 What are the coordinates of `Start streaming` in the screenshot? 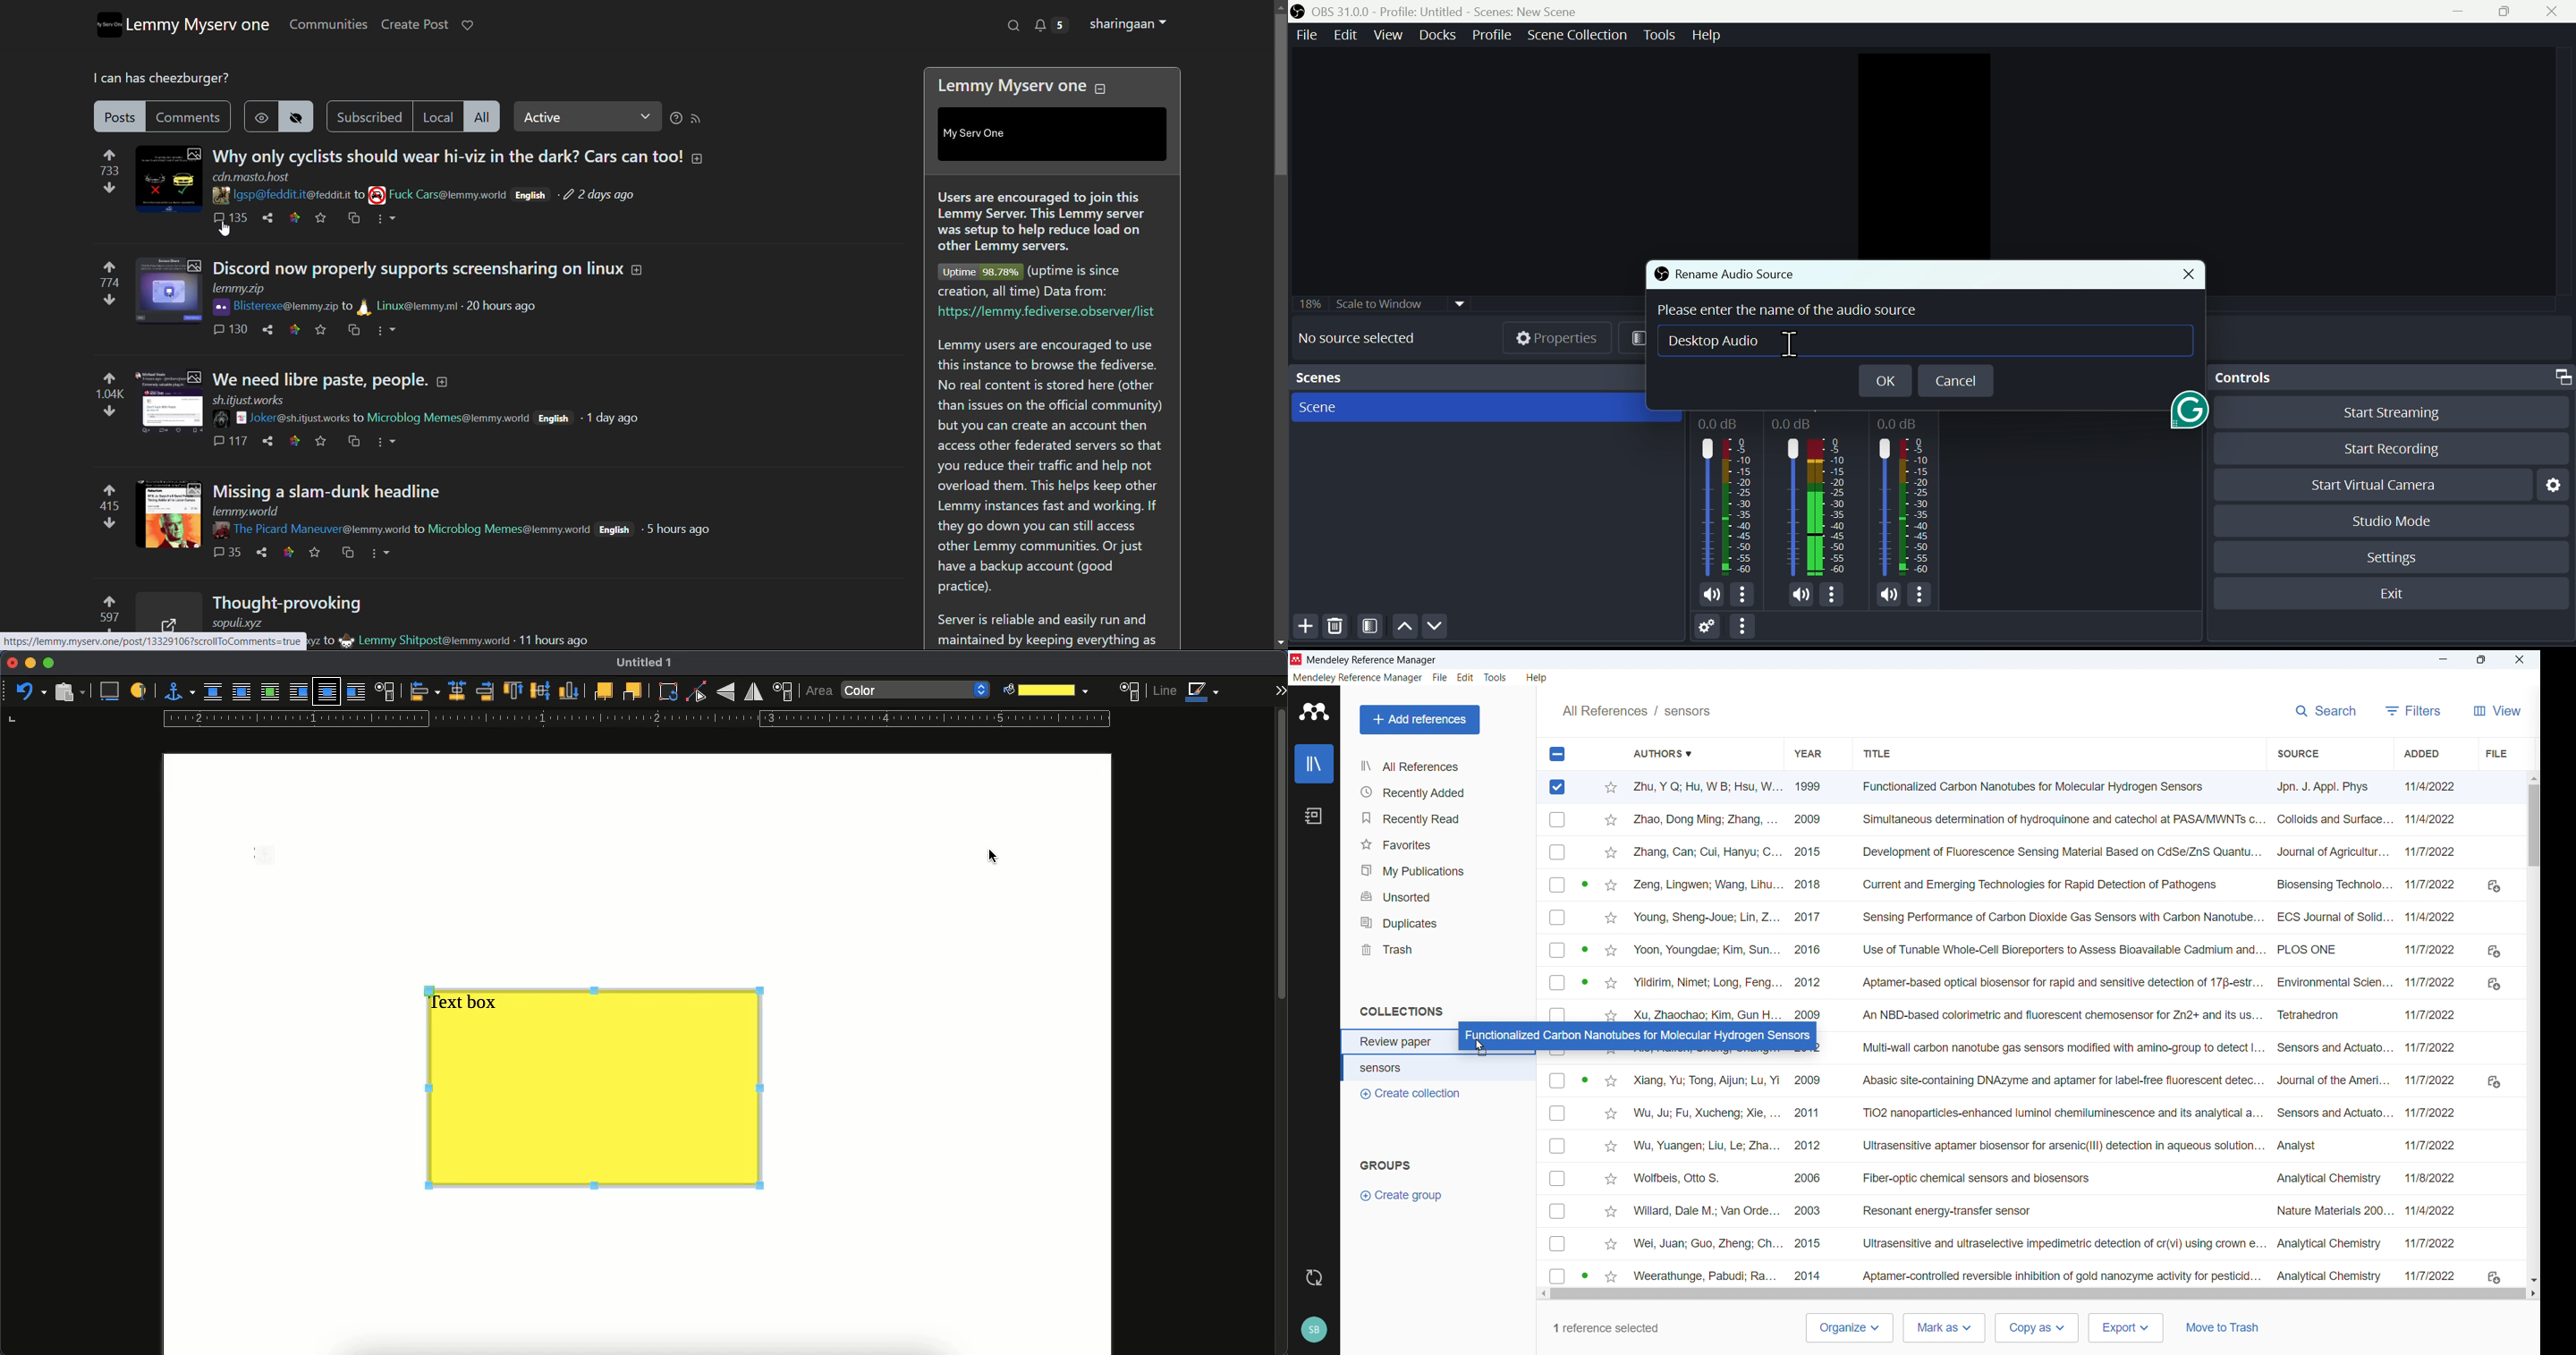 It's located at (2382, 416).